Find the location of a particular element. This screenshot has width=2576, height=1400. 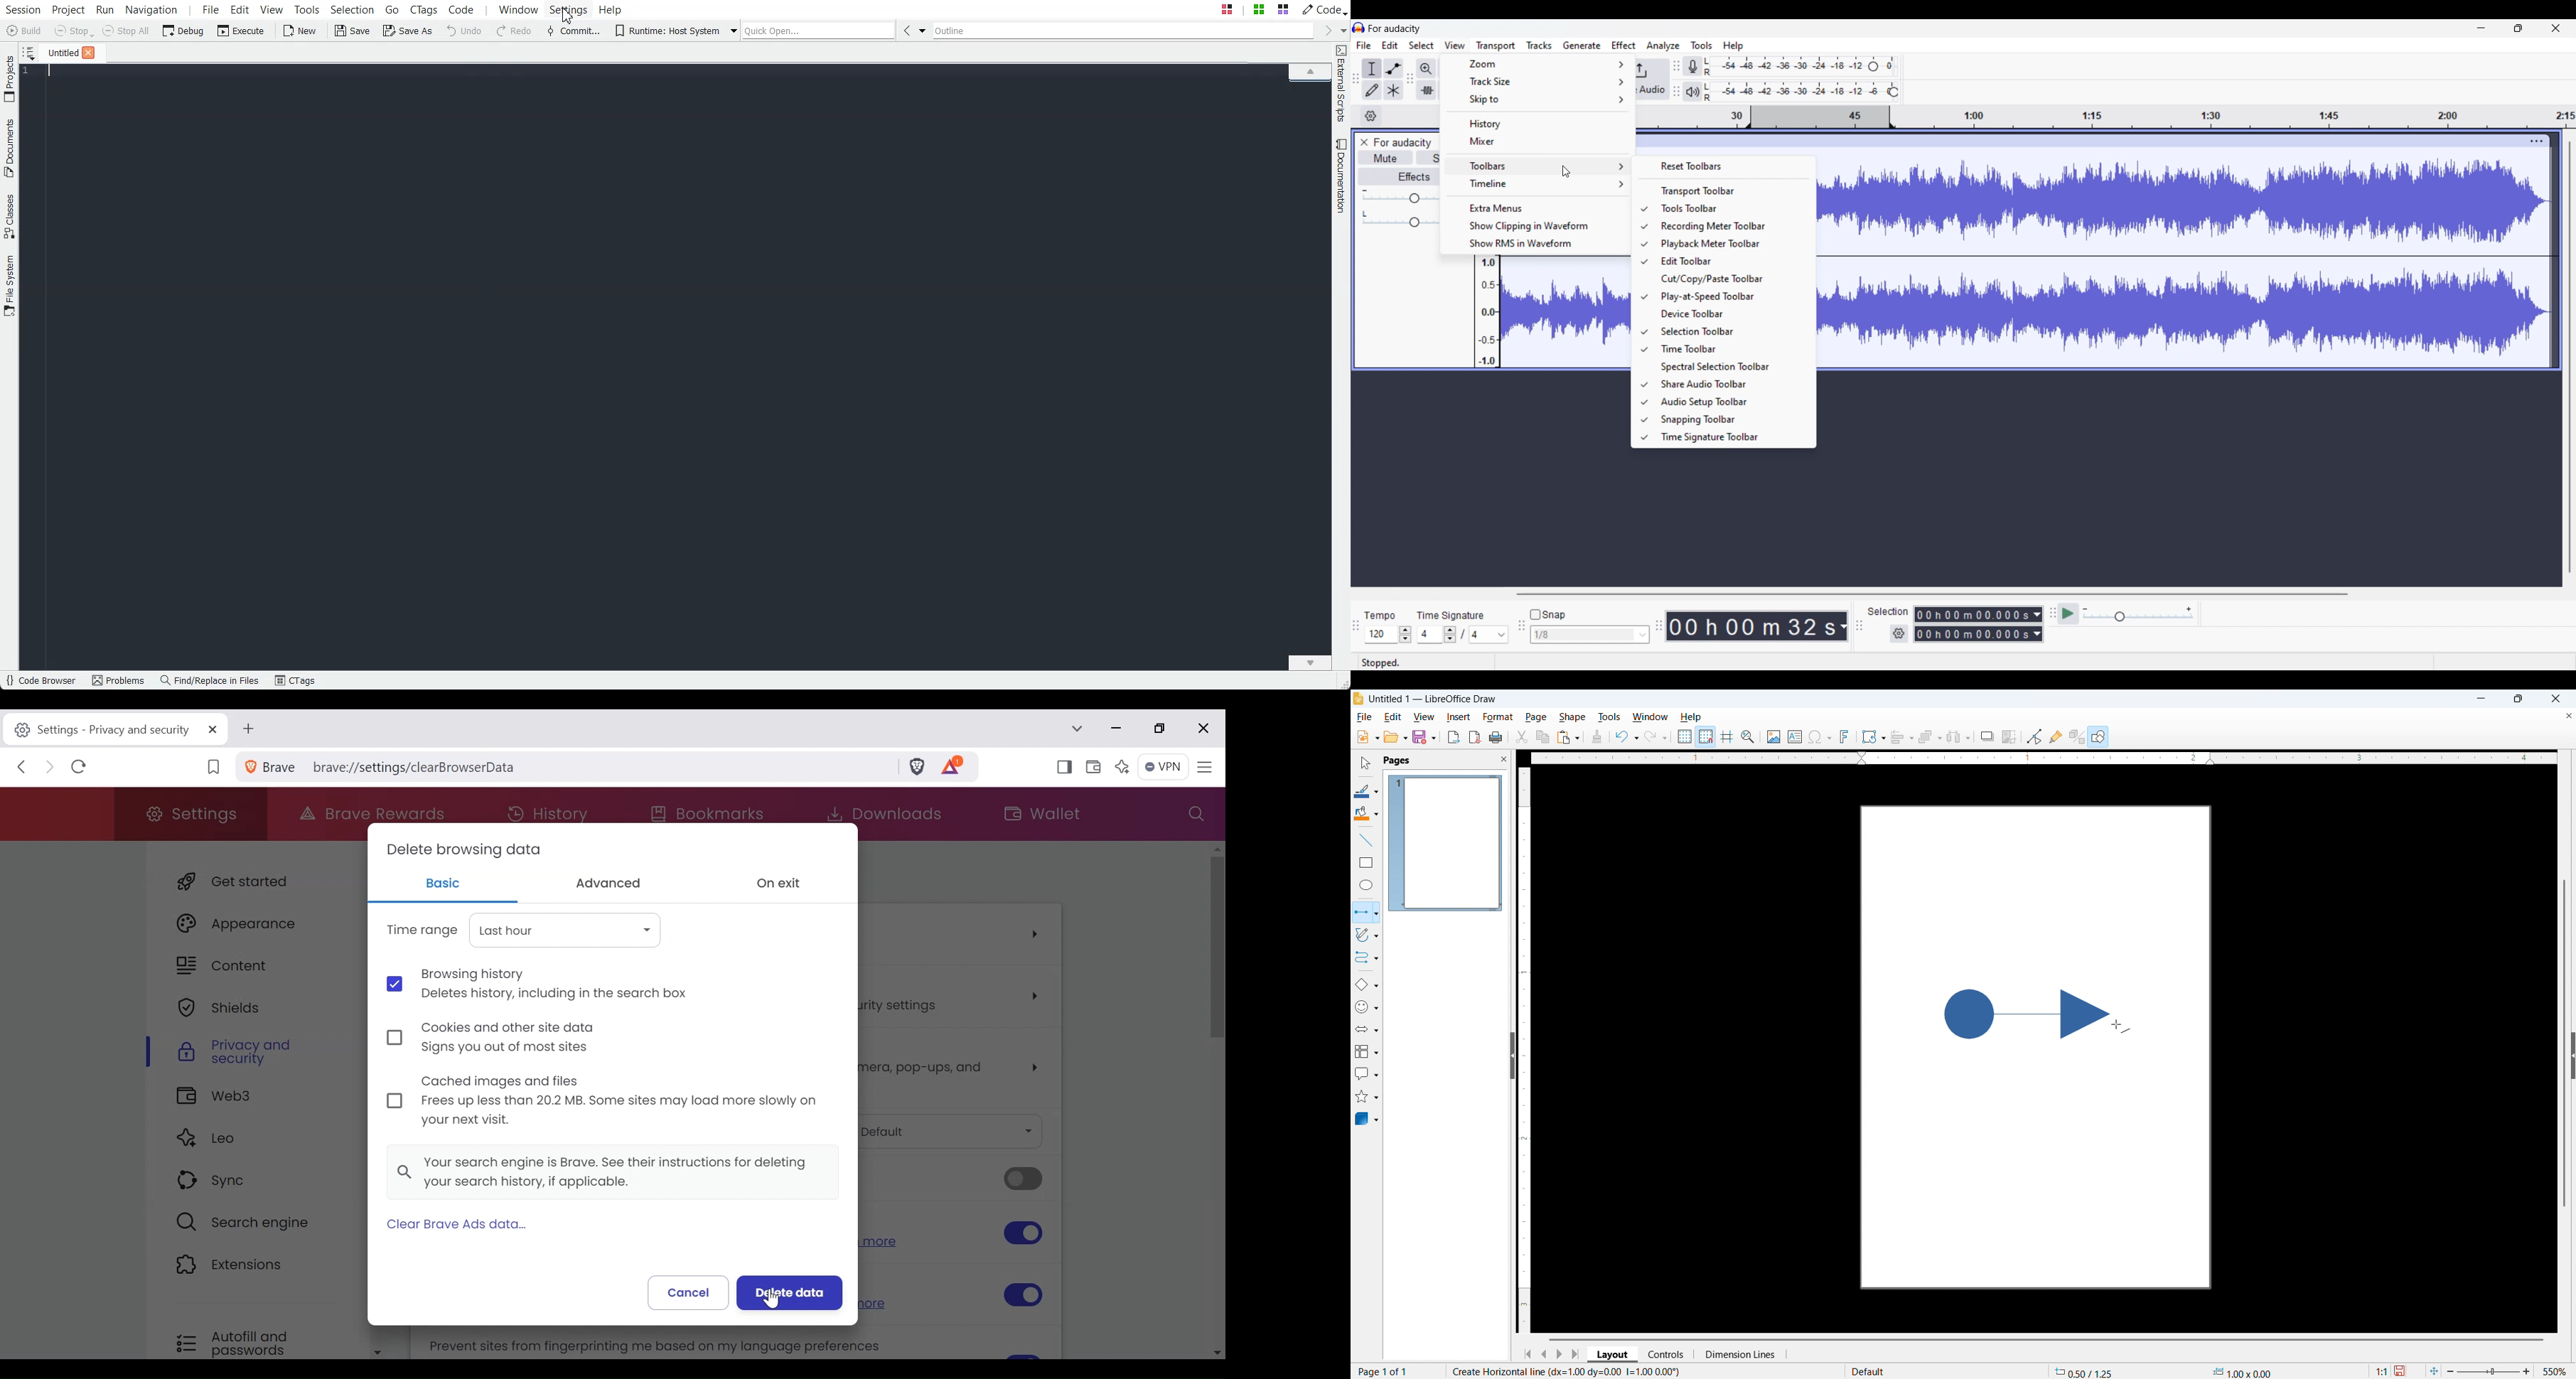

Playback level is located at coordinates (1796, 92).